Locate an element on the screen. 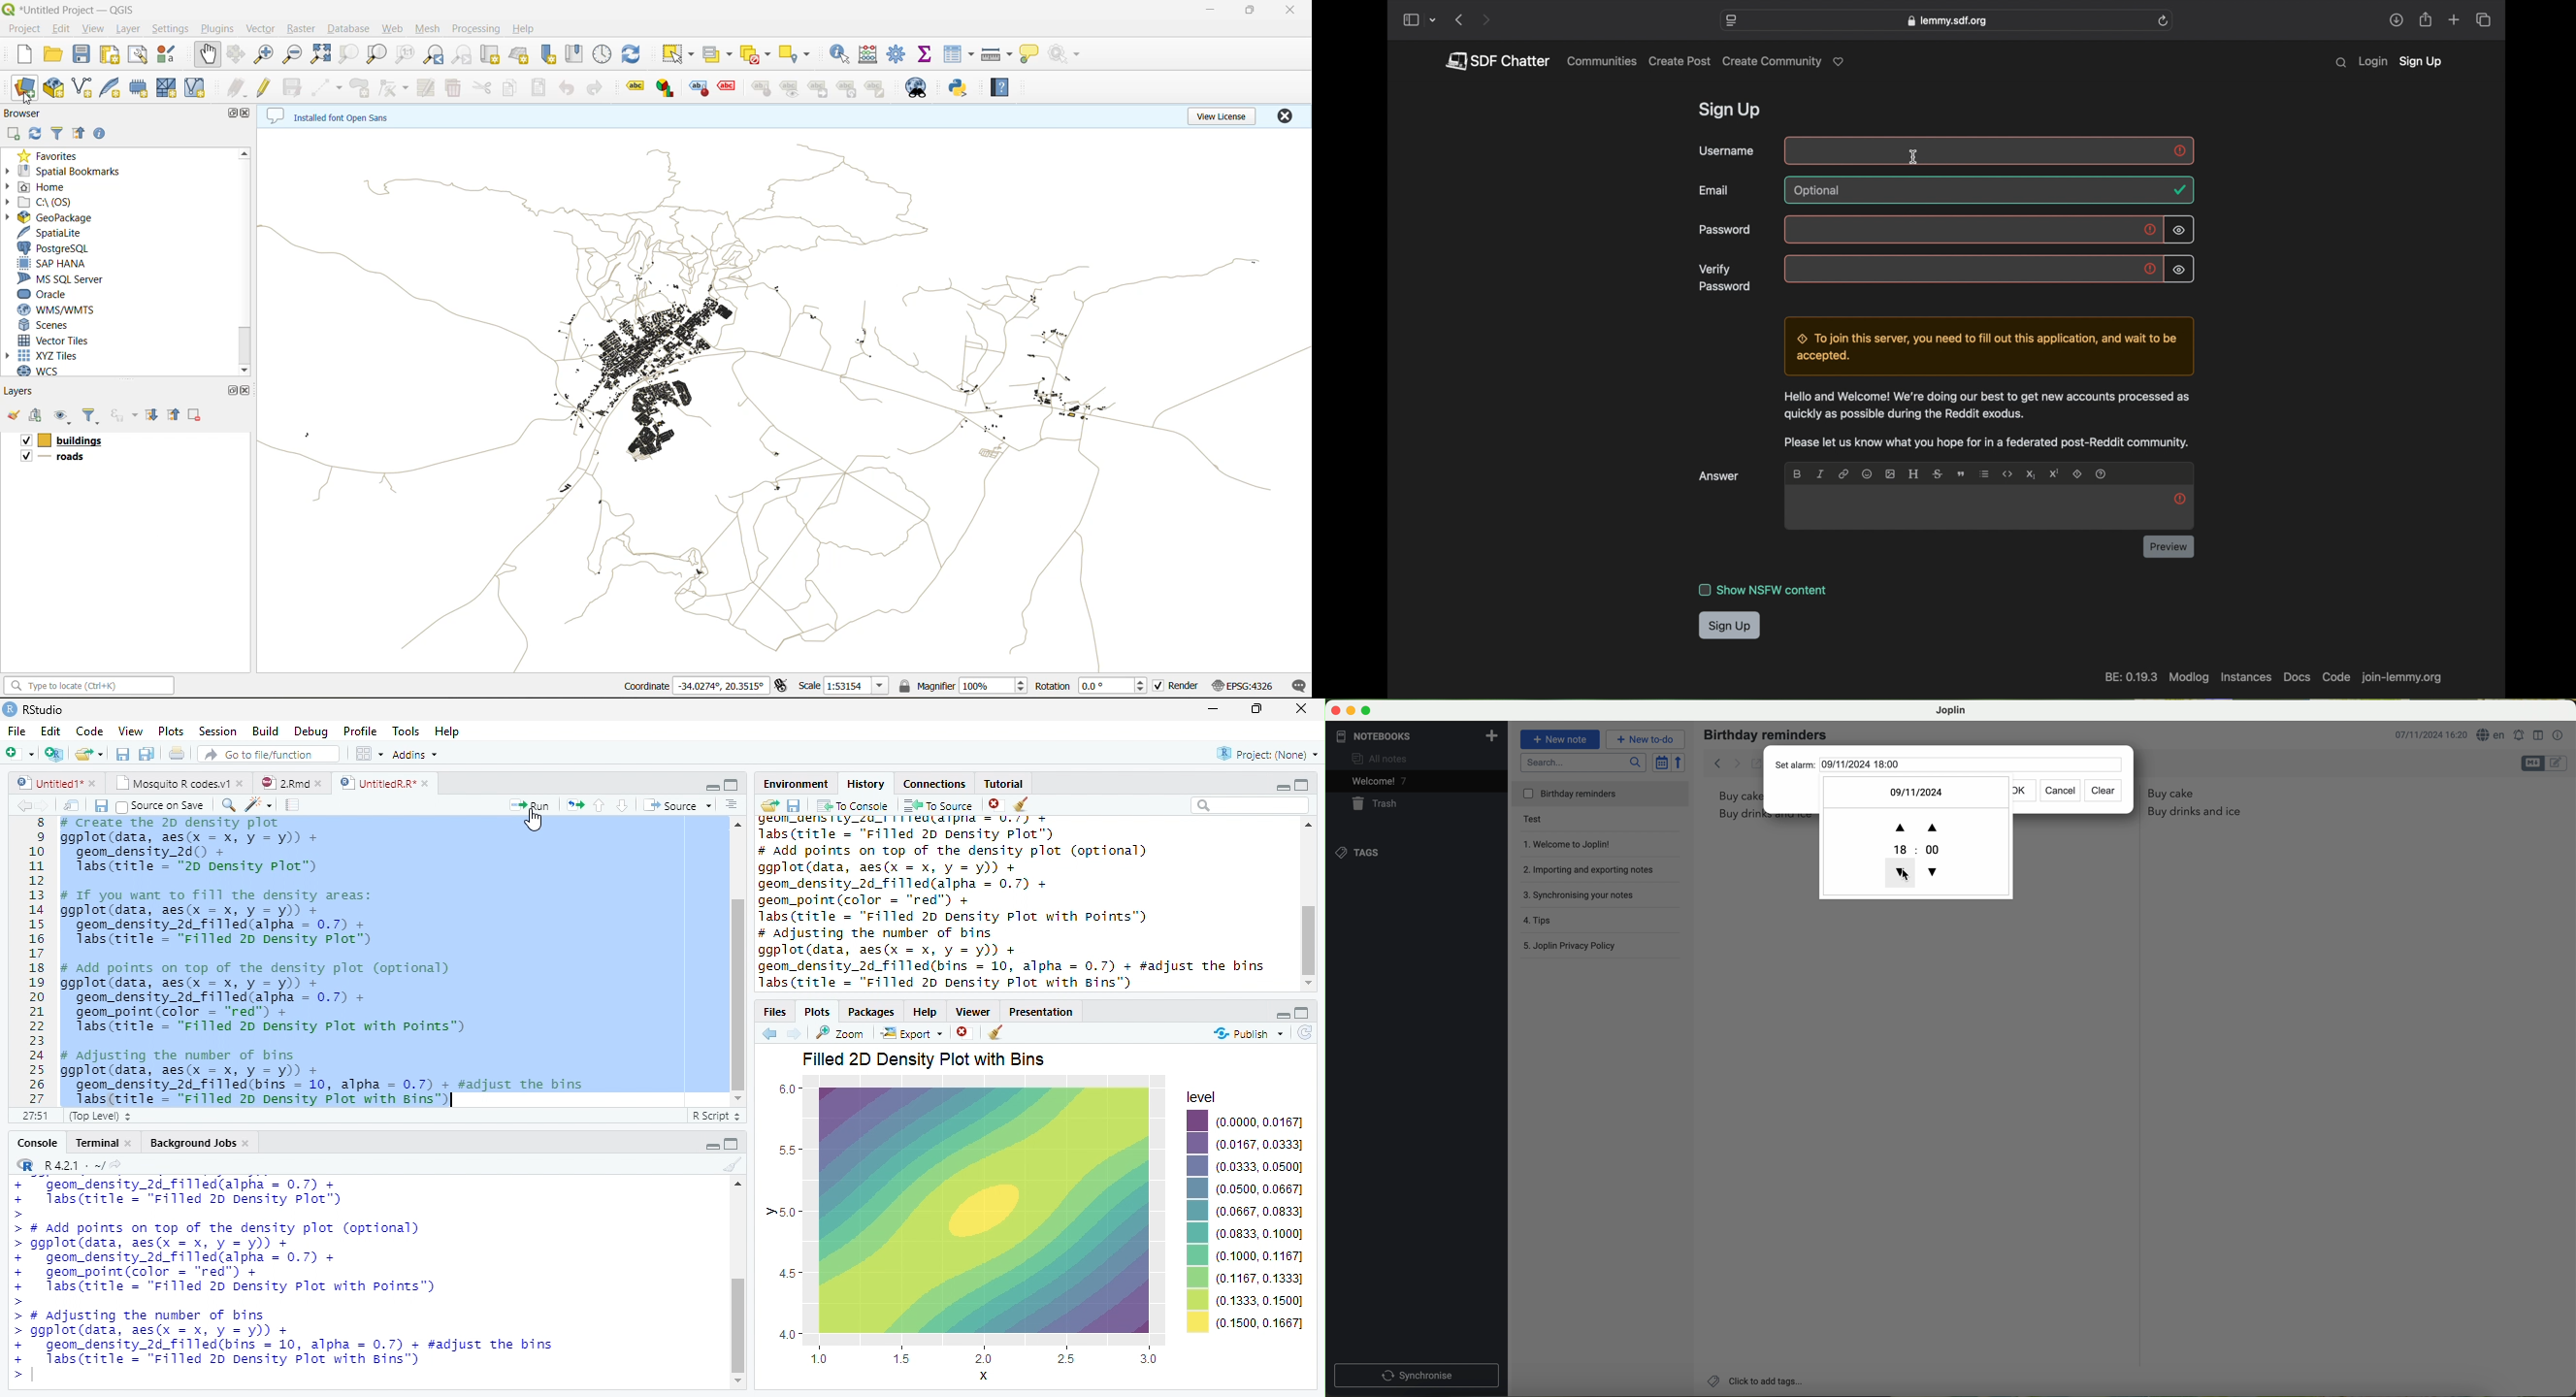 The image size is (2576, 1400). tick mark is located at coordinates (2179, 190).